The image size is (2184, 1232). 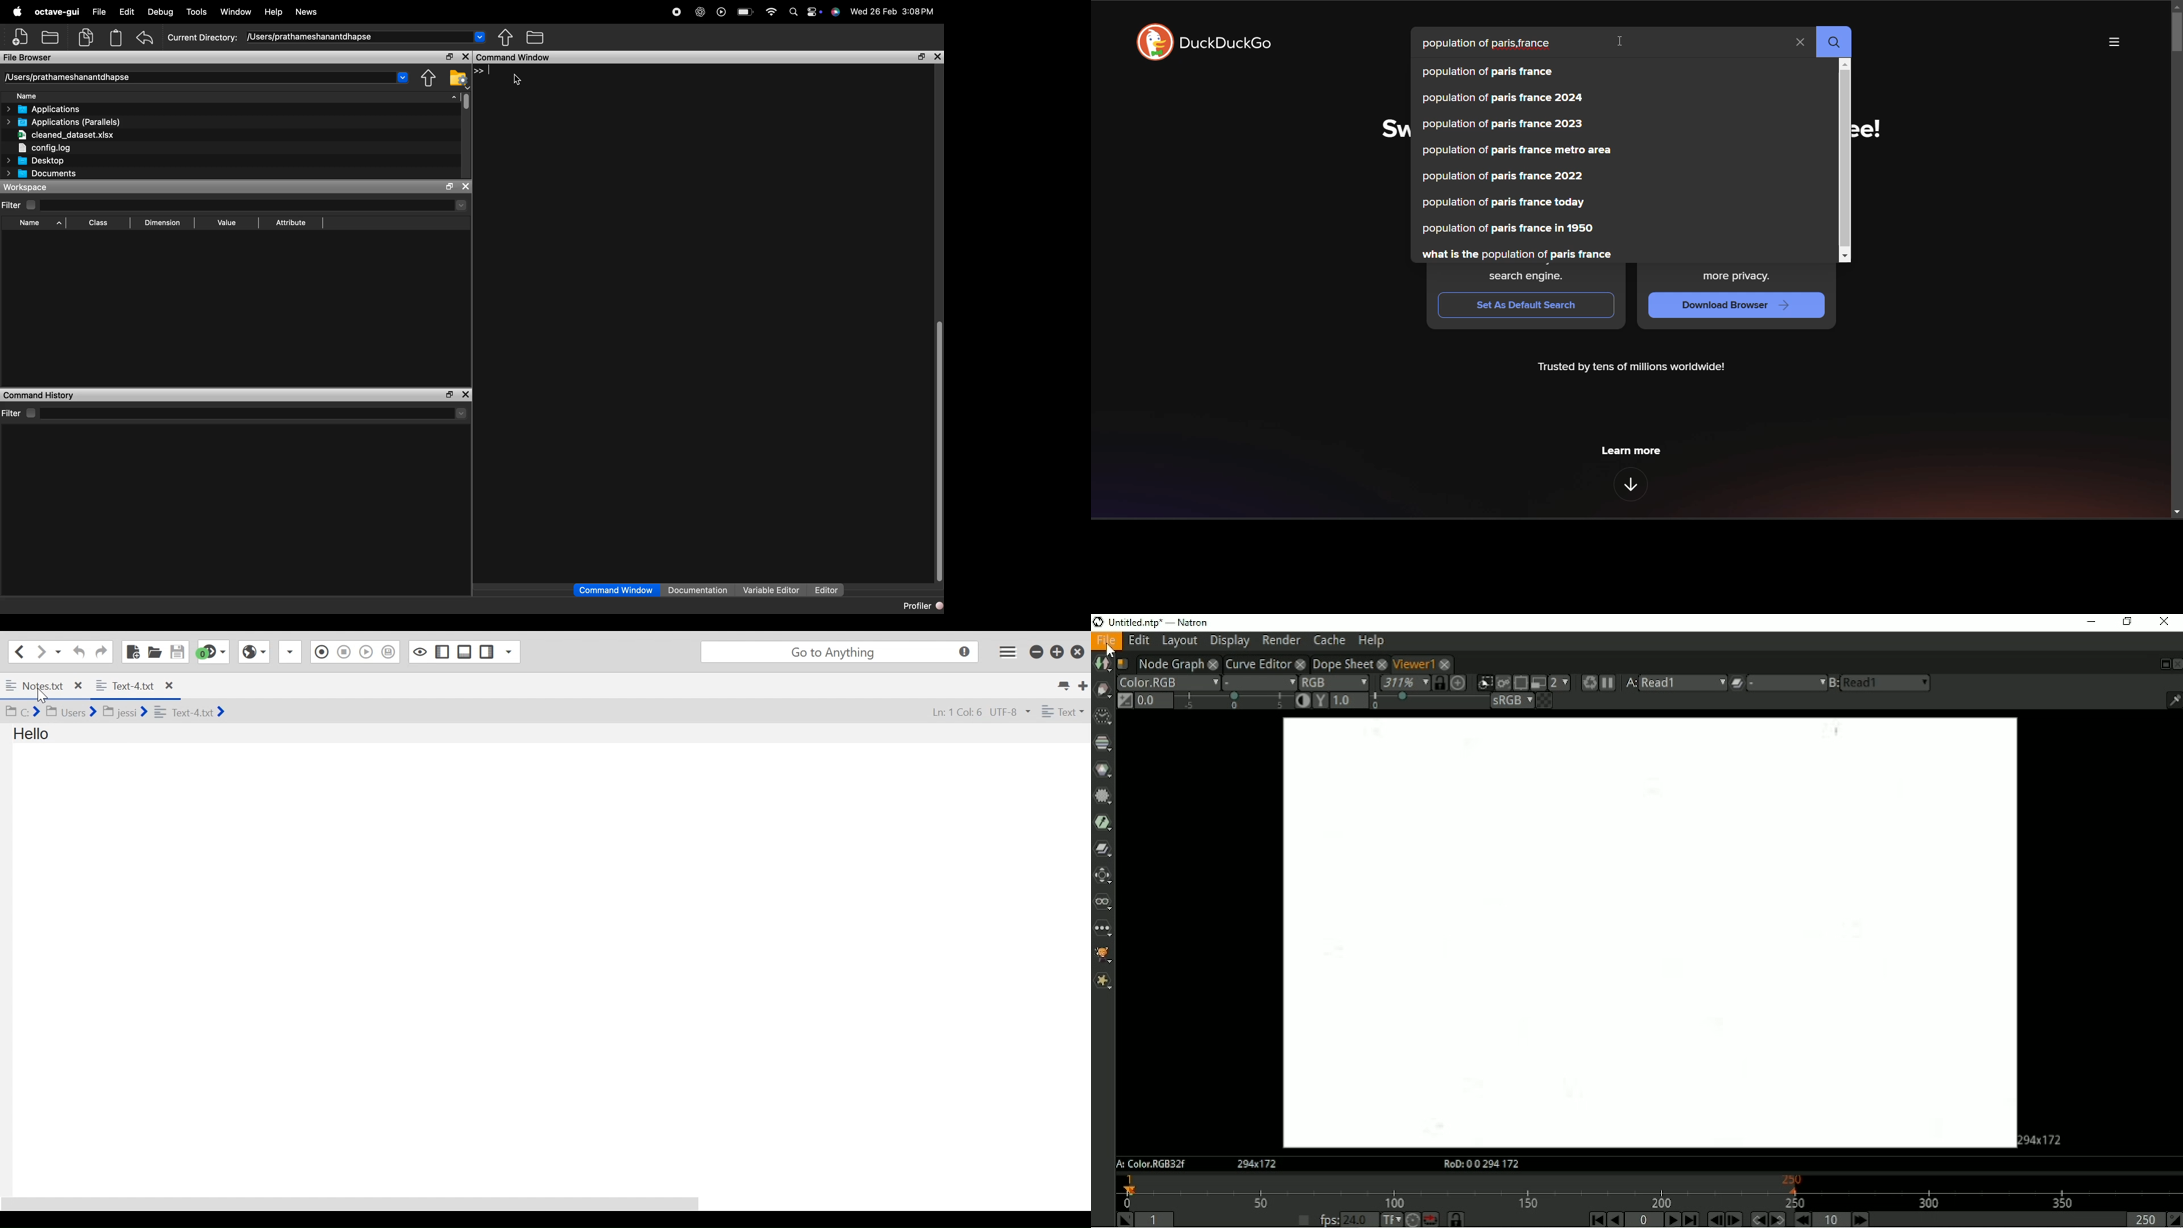 What do you see at coordinates (213, 652) in the screenshot?
I see `Jump to the next Syntax checking result` at bounding box center [213, 652].